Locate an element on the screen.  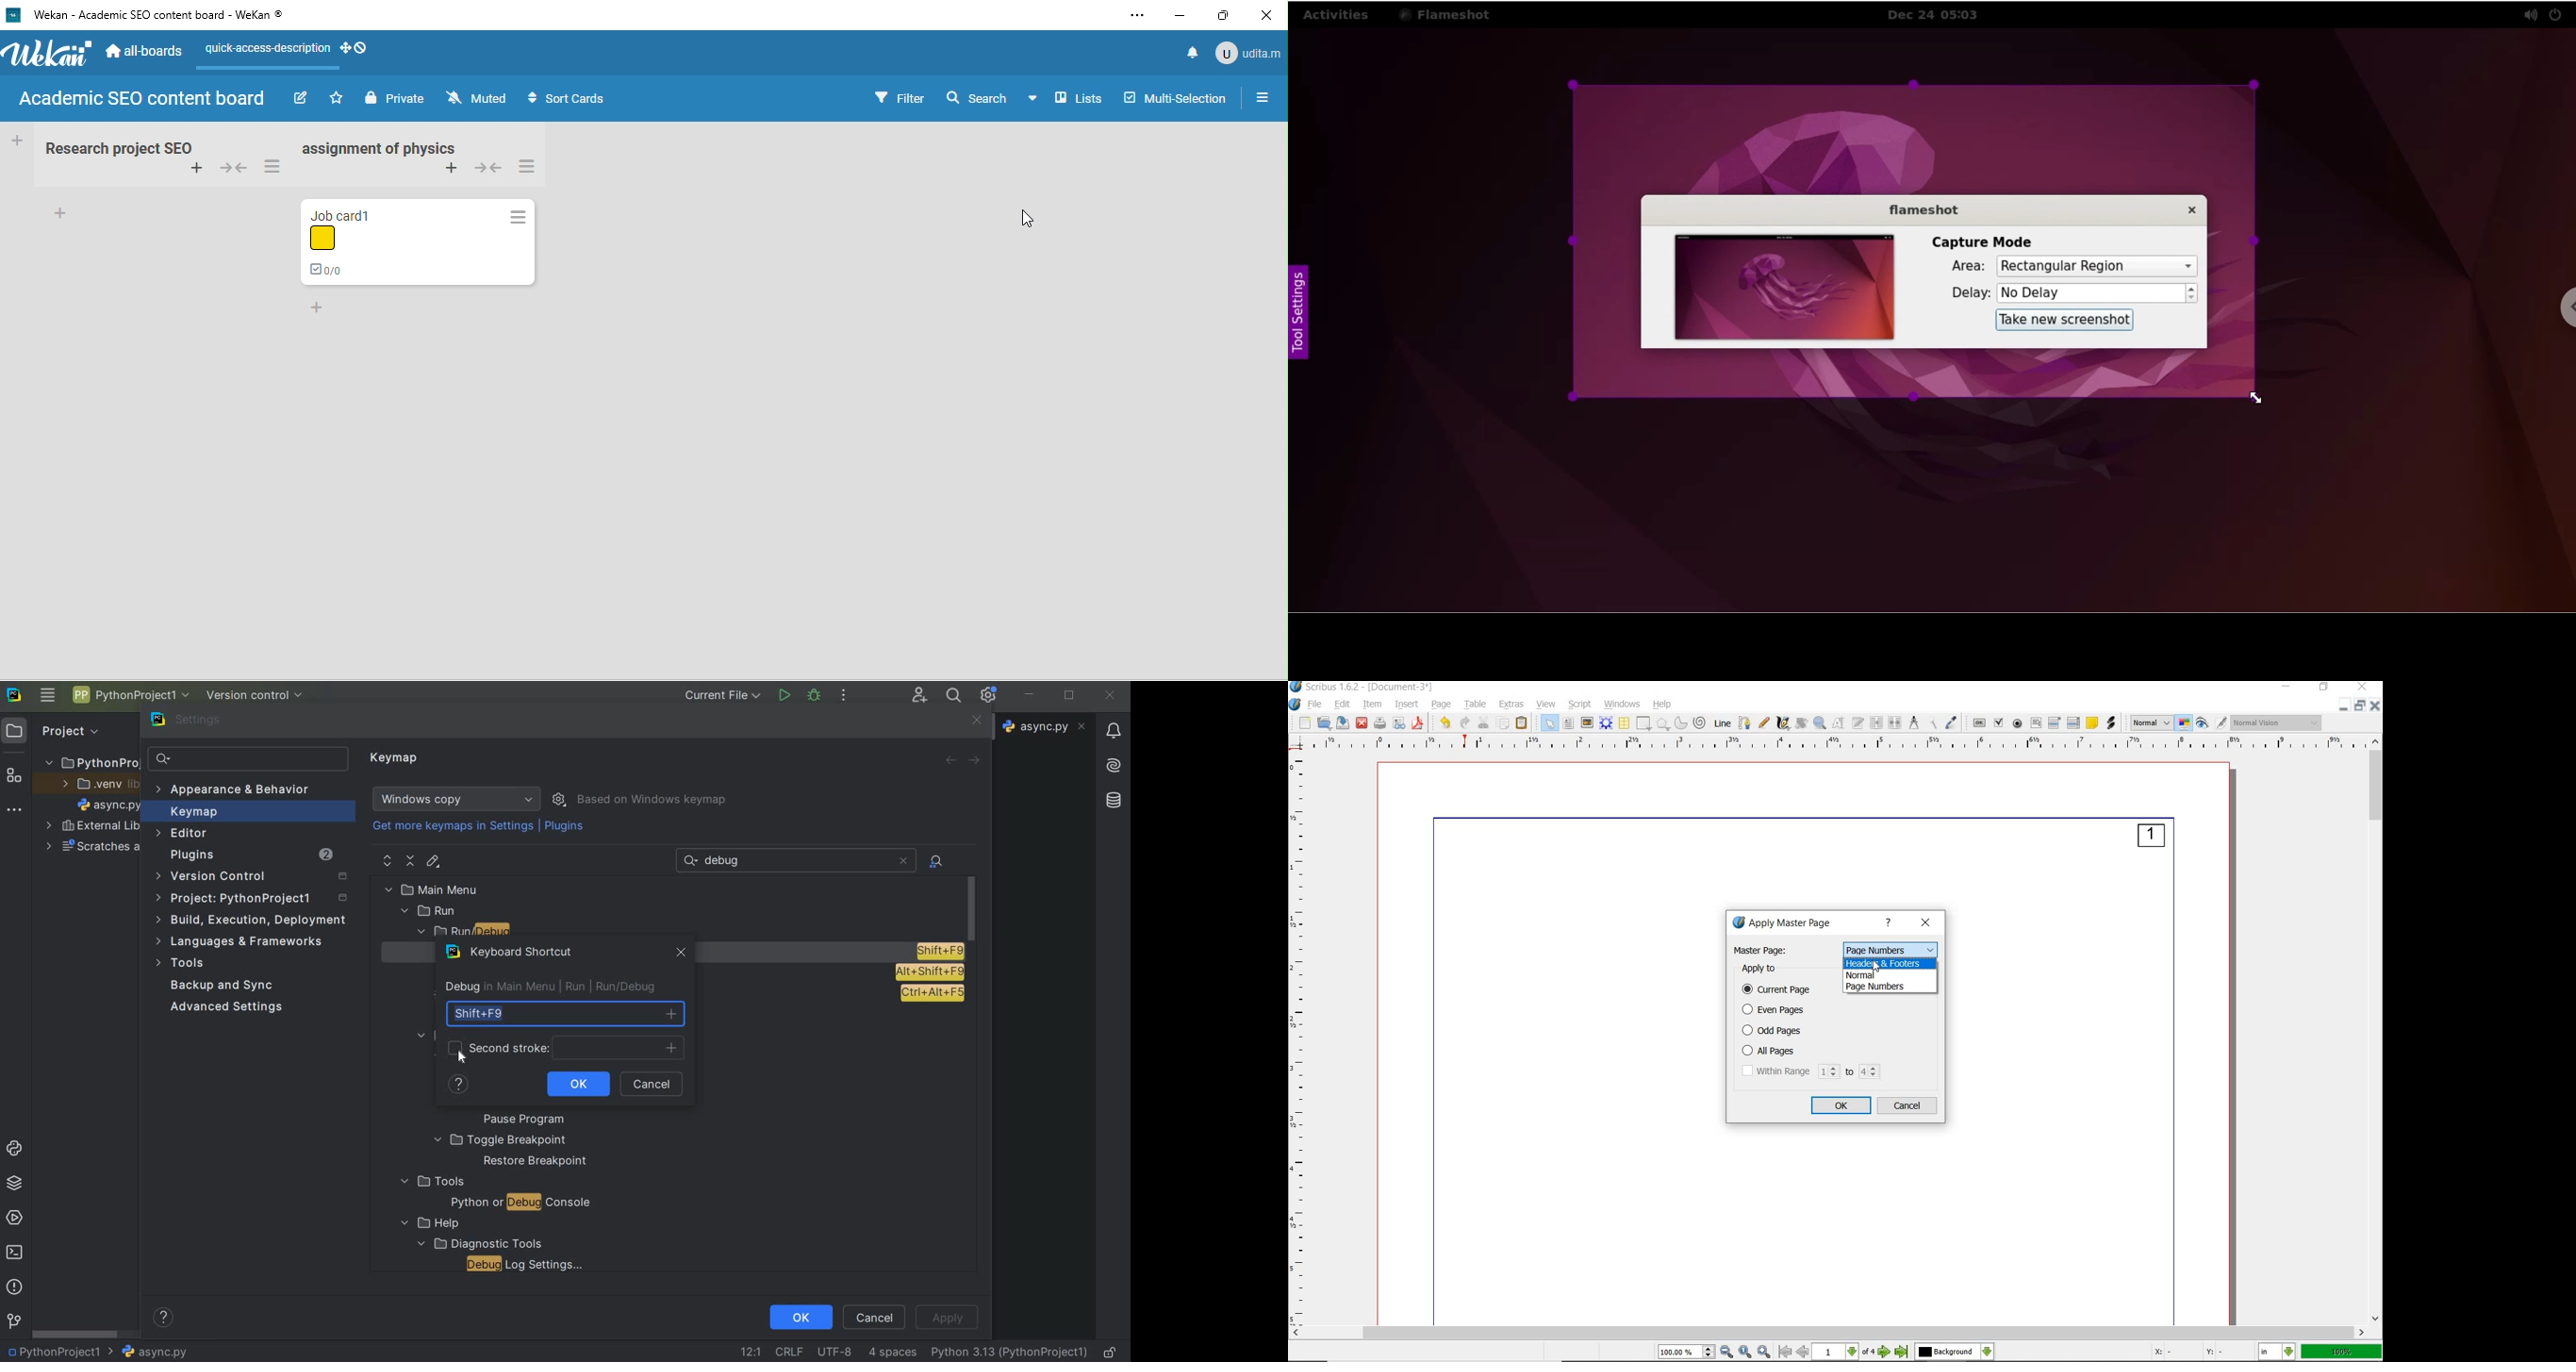
shape is located at coordinates (1644, 723).